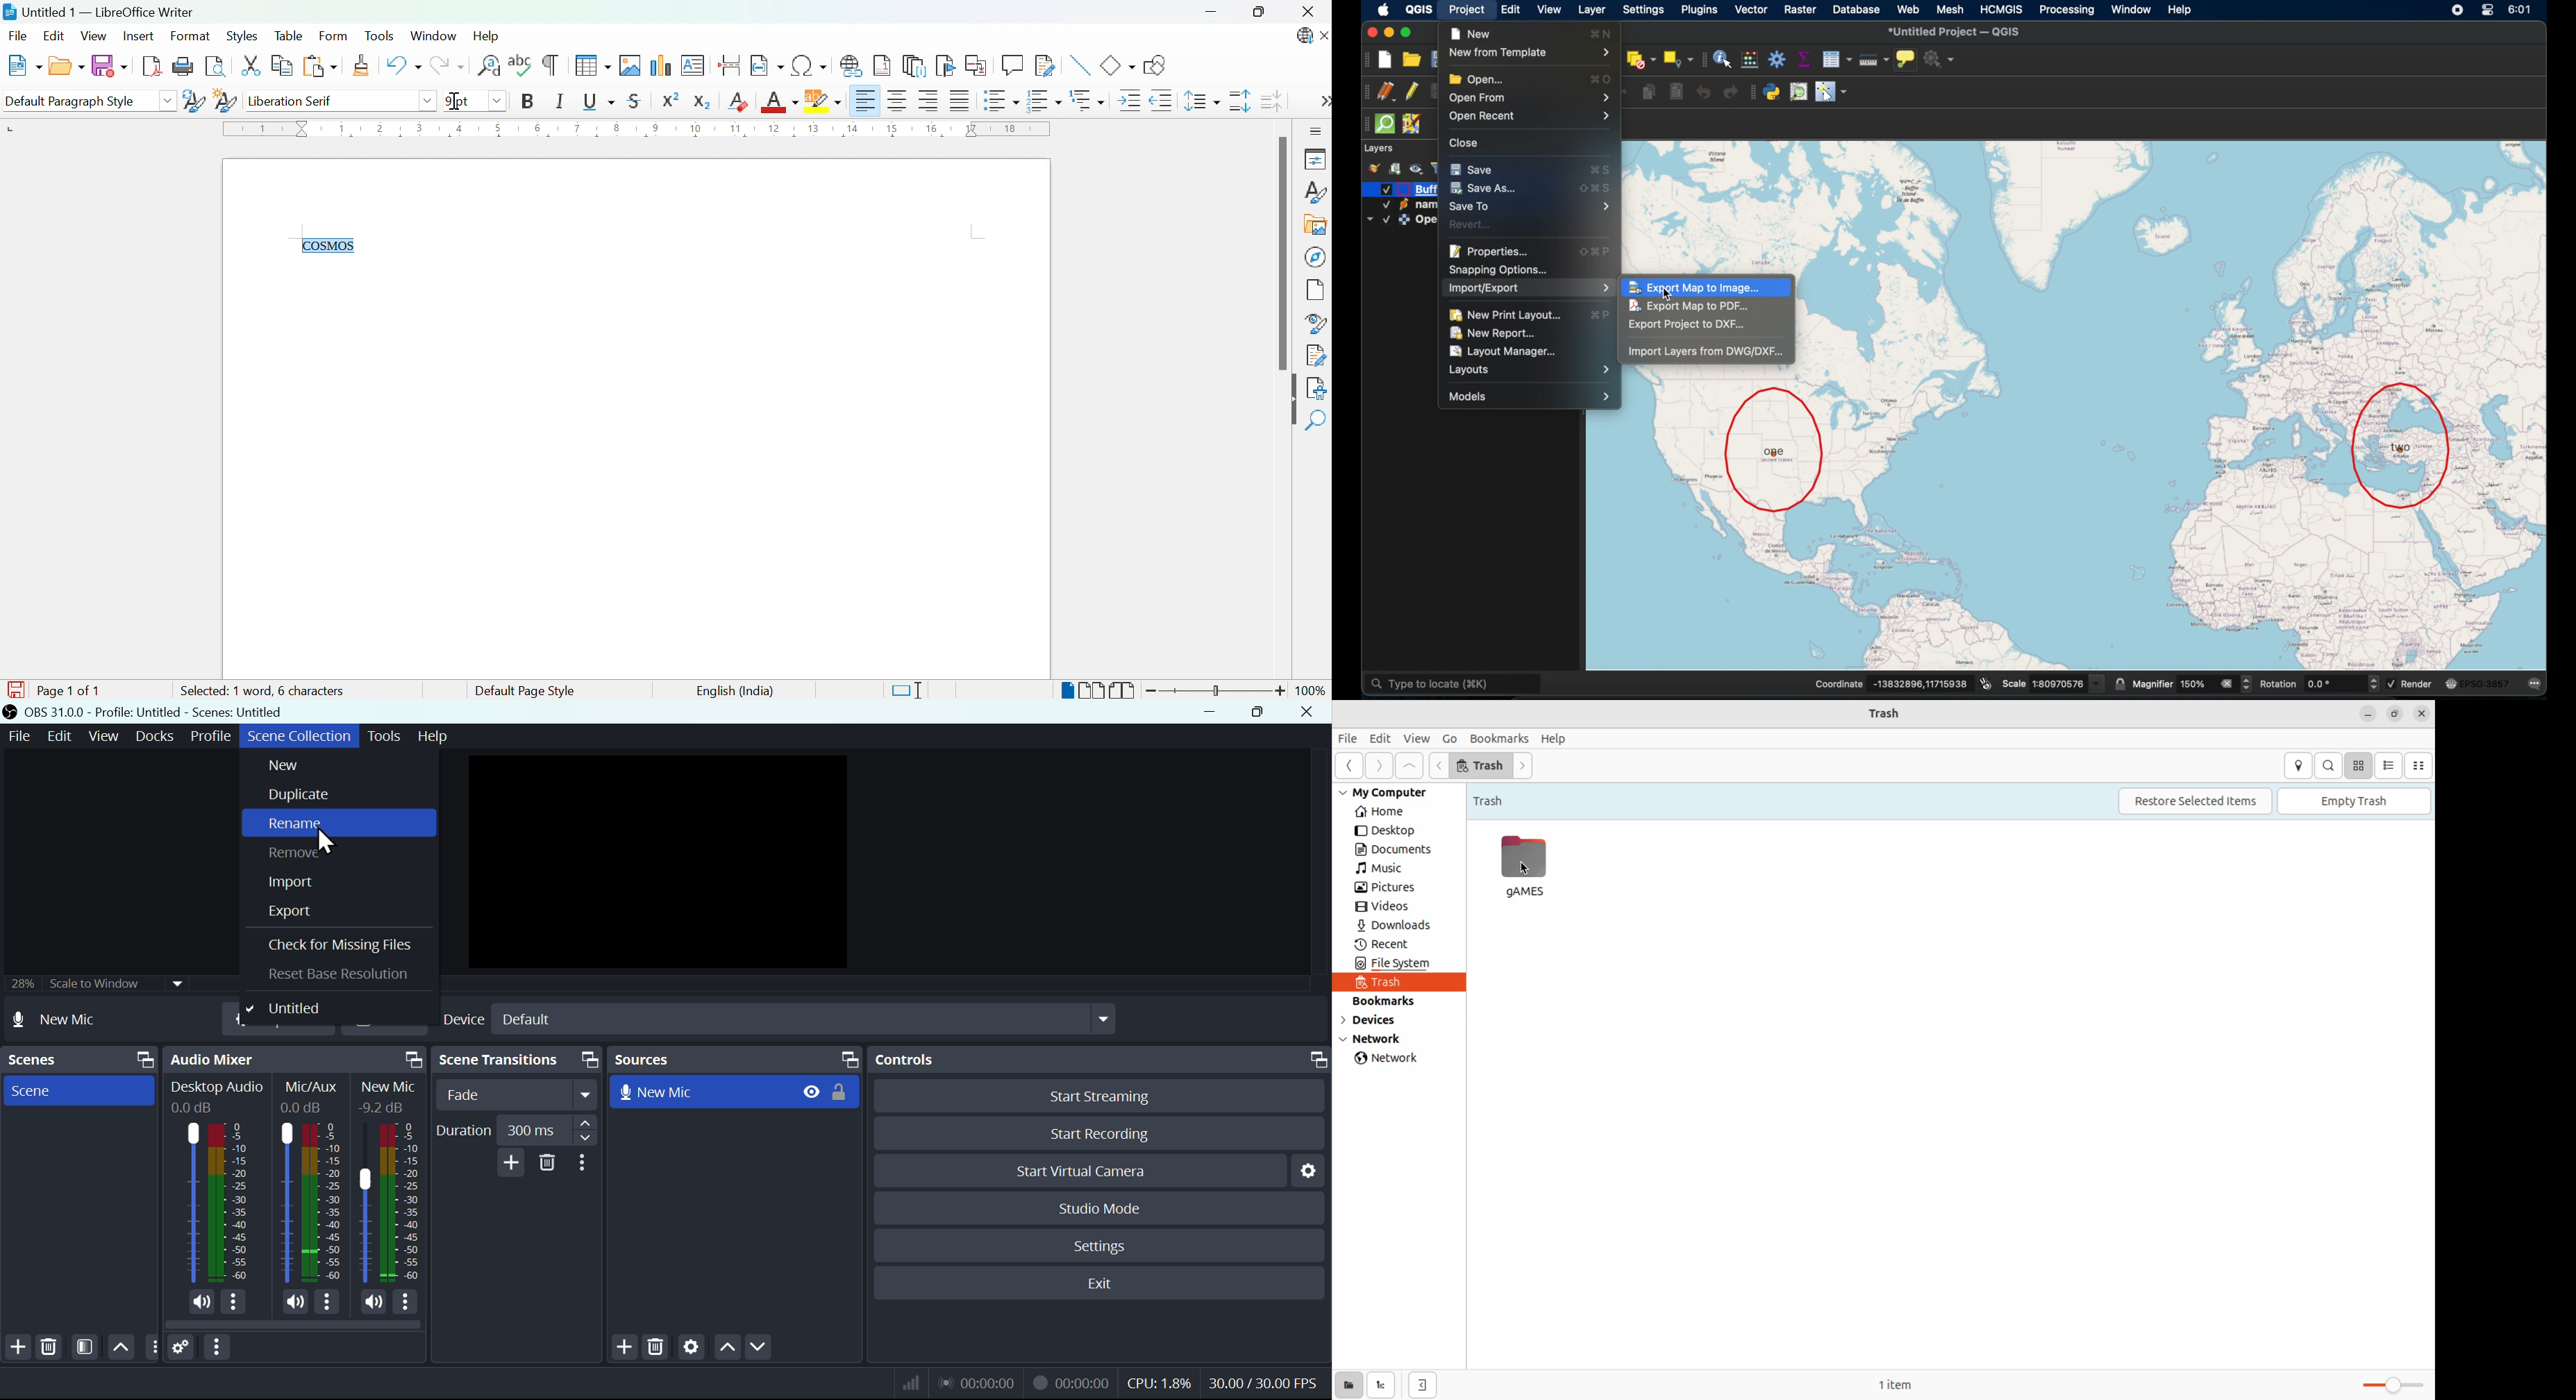 The width and height of the screenshot is (2576, 1400). I want to click on cheque for missing files, so click(341, 946).